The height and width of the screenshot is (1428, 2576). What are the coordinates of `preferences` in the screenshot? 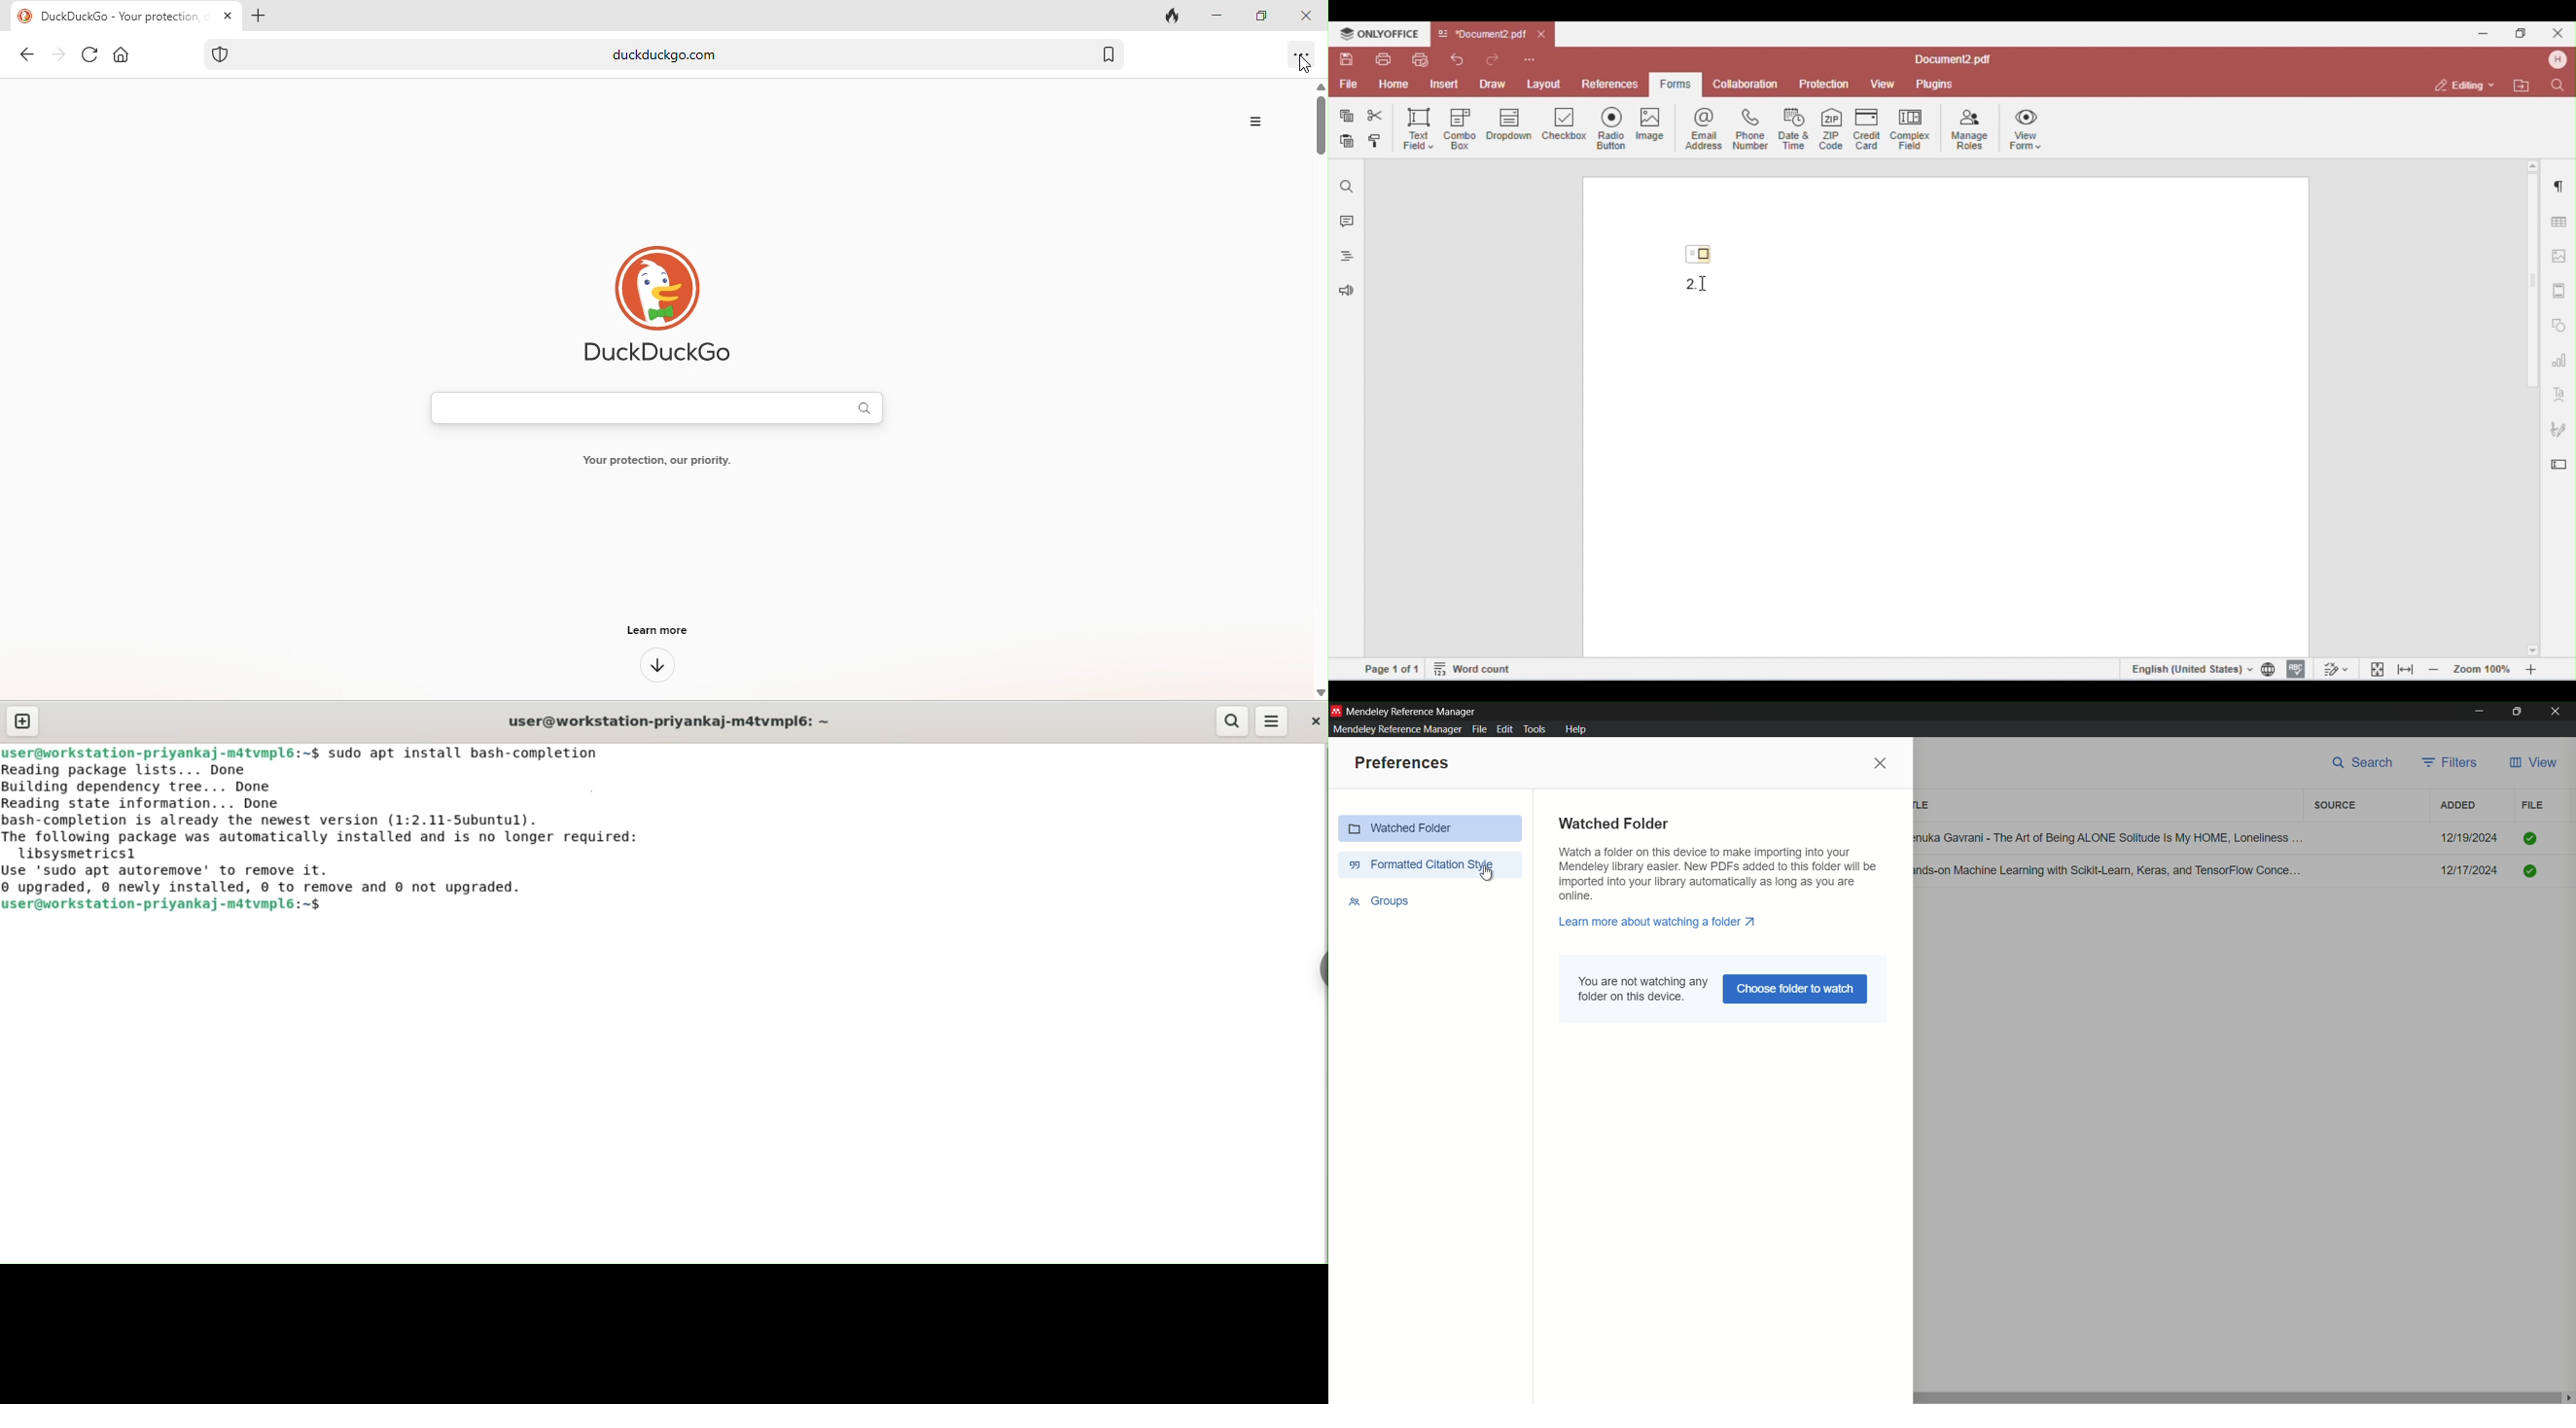 It's located at (1403, 764).